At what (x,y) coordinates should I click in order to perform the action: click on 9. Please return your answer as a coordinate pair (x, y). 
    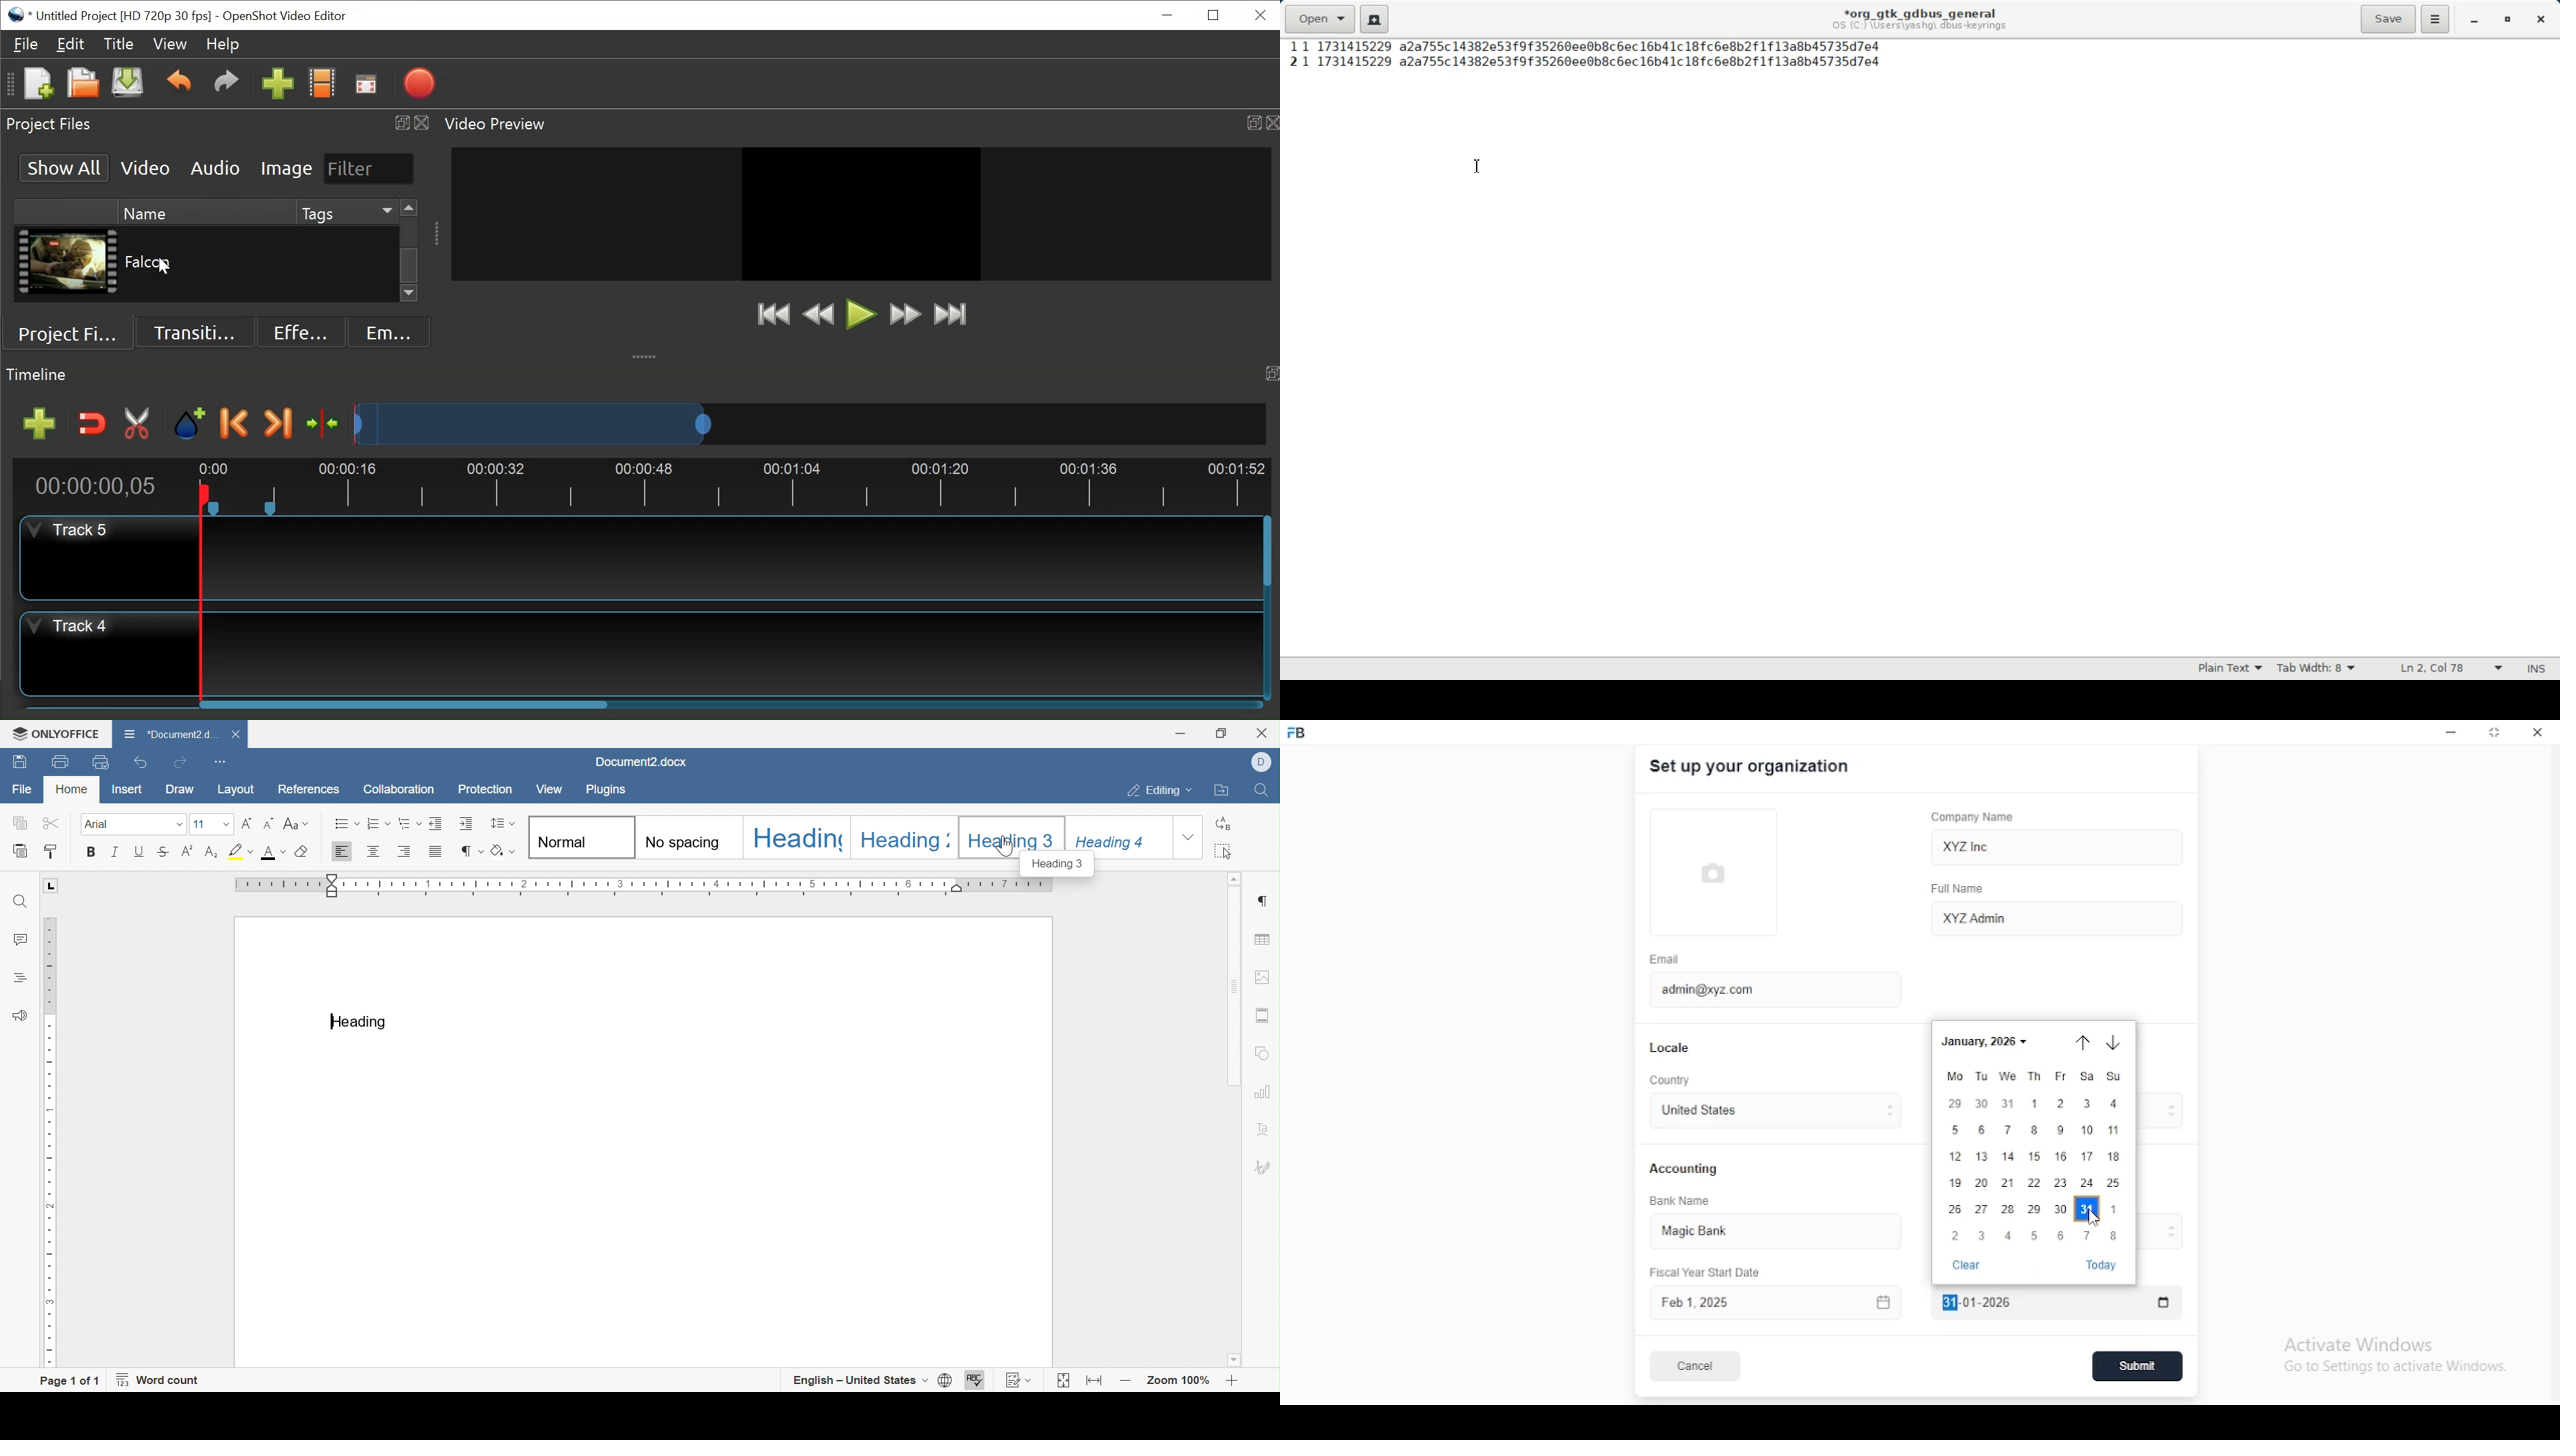
    Looking at the image, I should click on (2060, 1130).